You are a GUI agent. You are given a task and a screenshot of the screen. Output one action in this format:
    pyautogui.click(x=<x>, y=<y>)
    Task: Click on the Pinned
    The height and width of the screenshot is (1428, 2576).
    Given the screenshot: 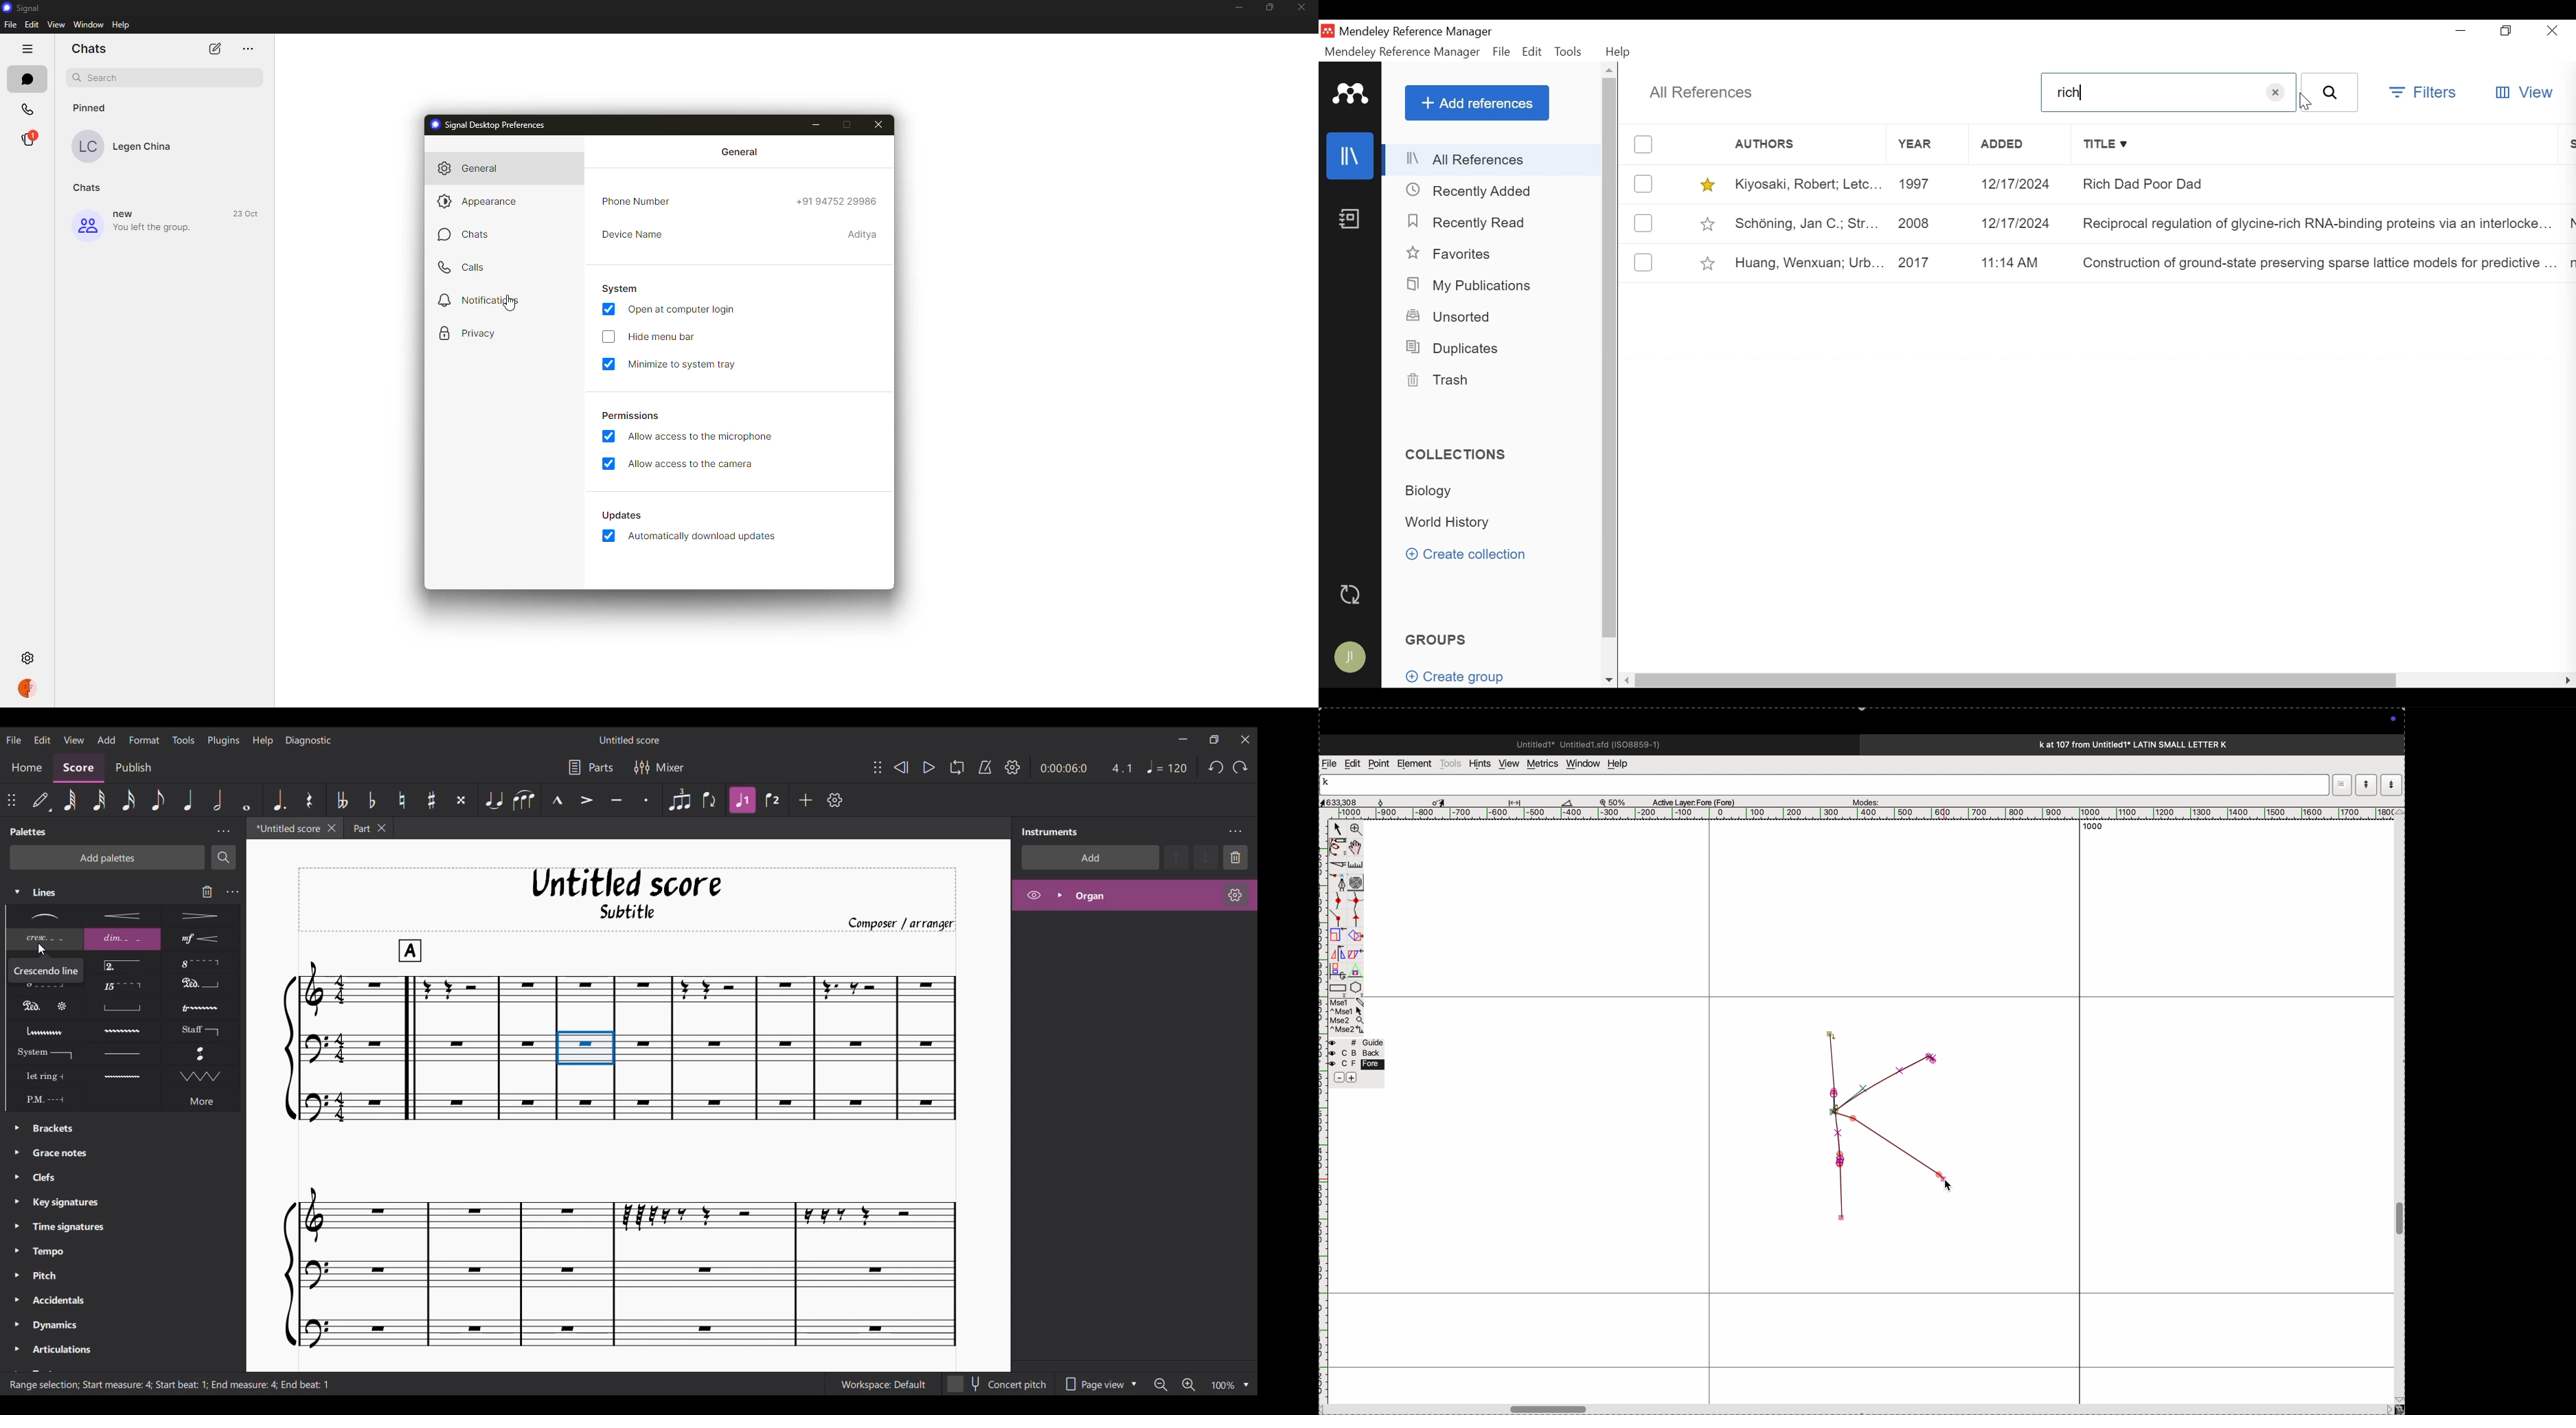 What is the action you would take?
    pyautogui.click(x=91, y=108)
    